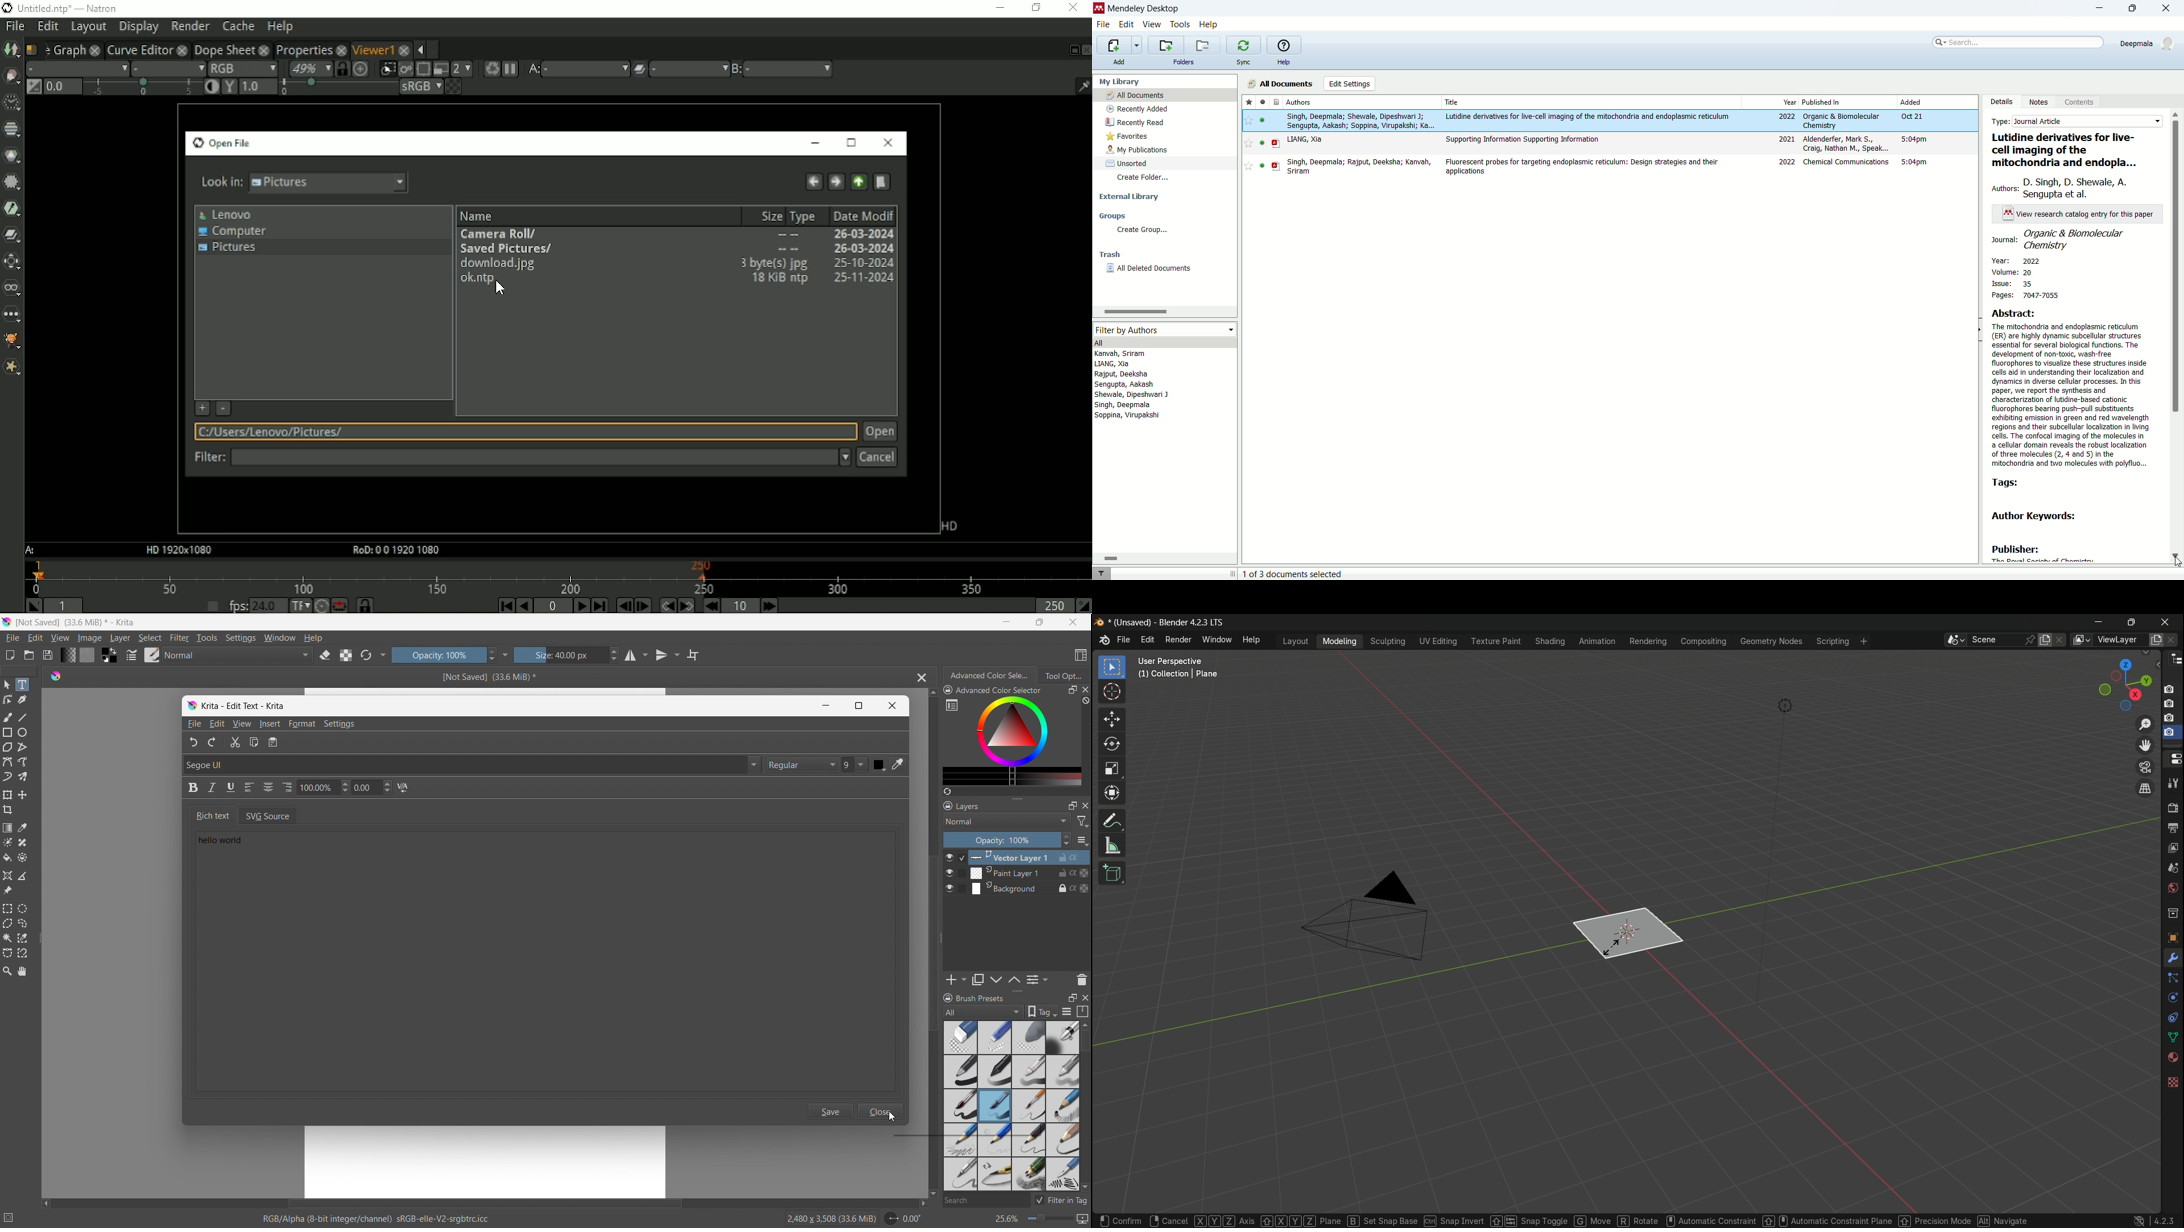 This screenshot has width=2184, height=1232. Describe the element at coordinates (1085, 805) in the screenshot. I see `close` at that location.